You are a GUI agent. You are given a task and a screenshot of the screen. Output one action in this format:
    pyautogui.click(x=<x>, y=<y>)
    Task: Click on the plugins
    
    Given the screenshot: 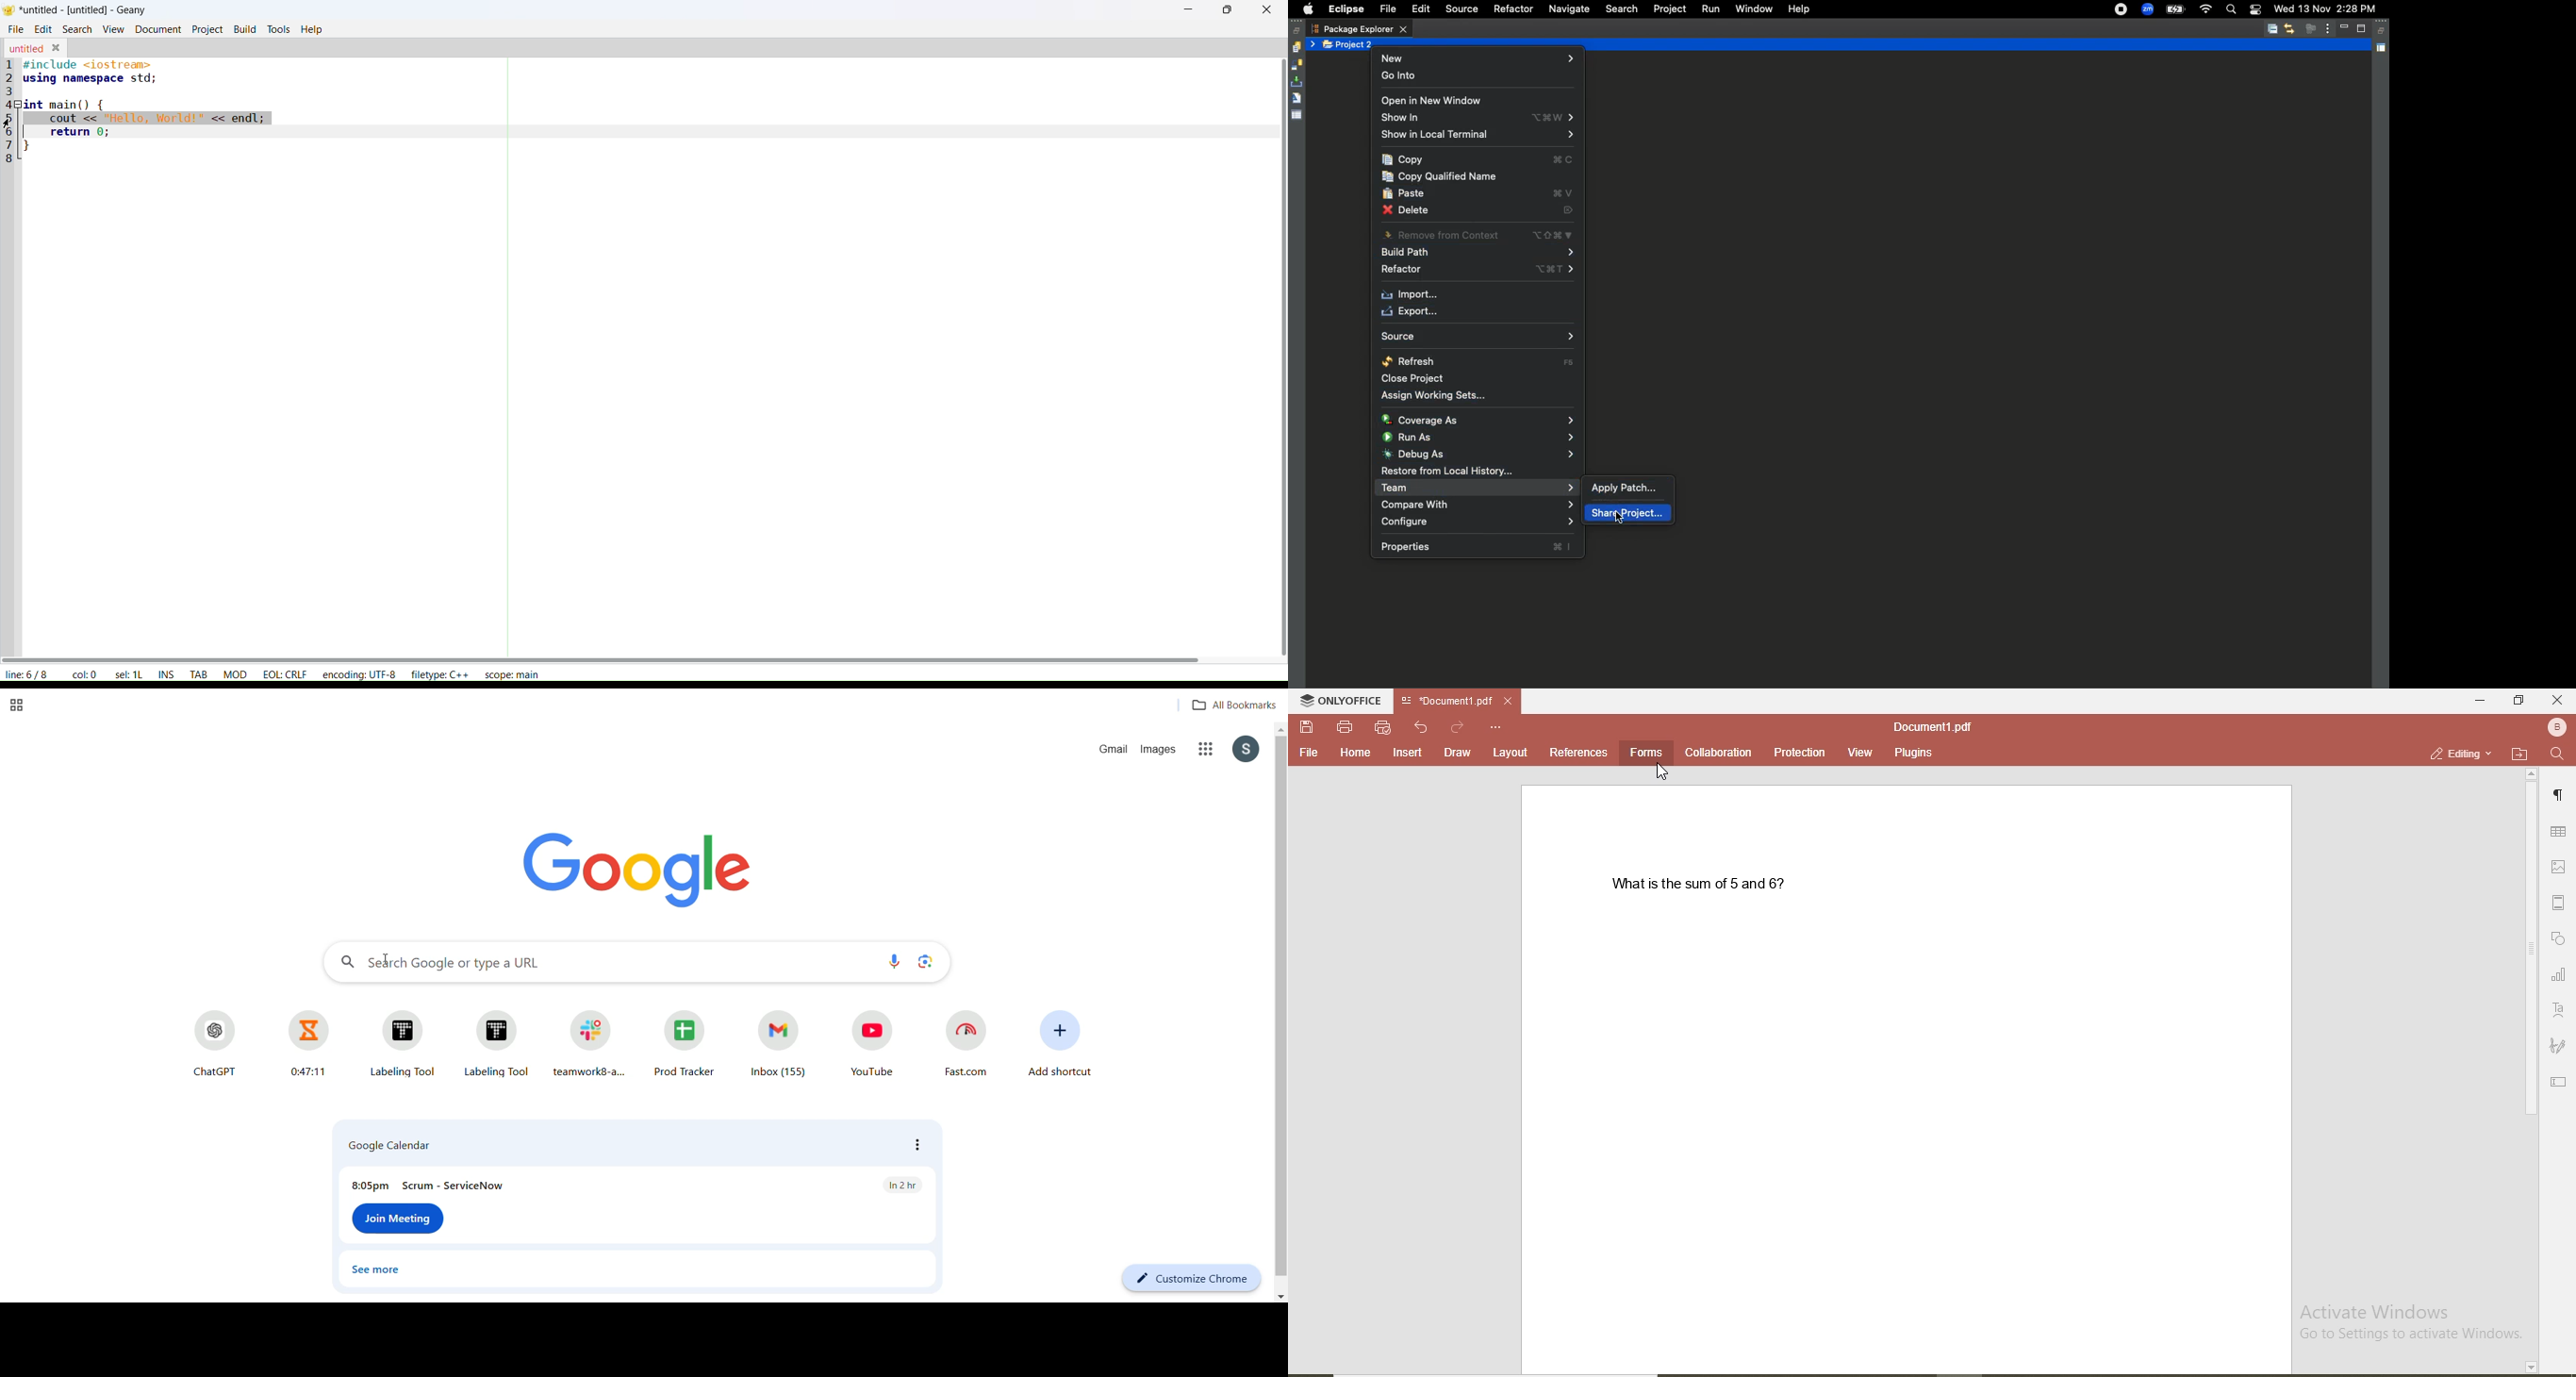 What is the action you would take?
    pyautogui.click(x=1915, y=754)
    